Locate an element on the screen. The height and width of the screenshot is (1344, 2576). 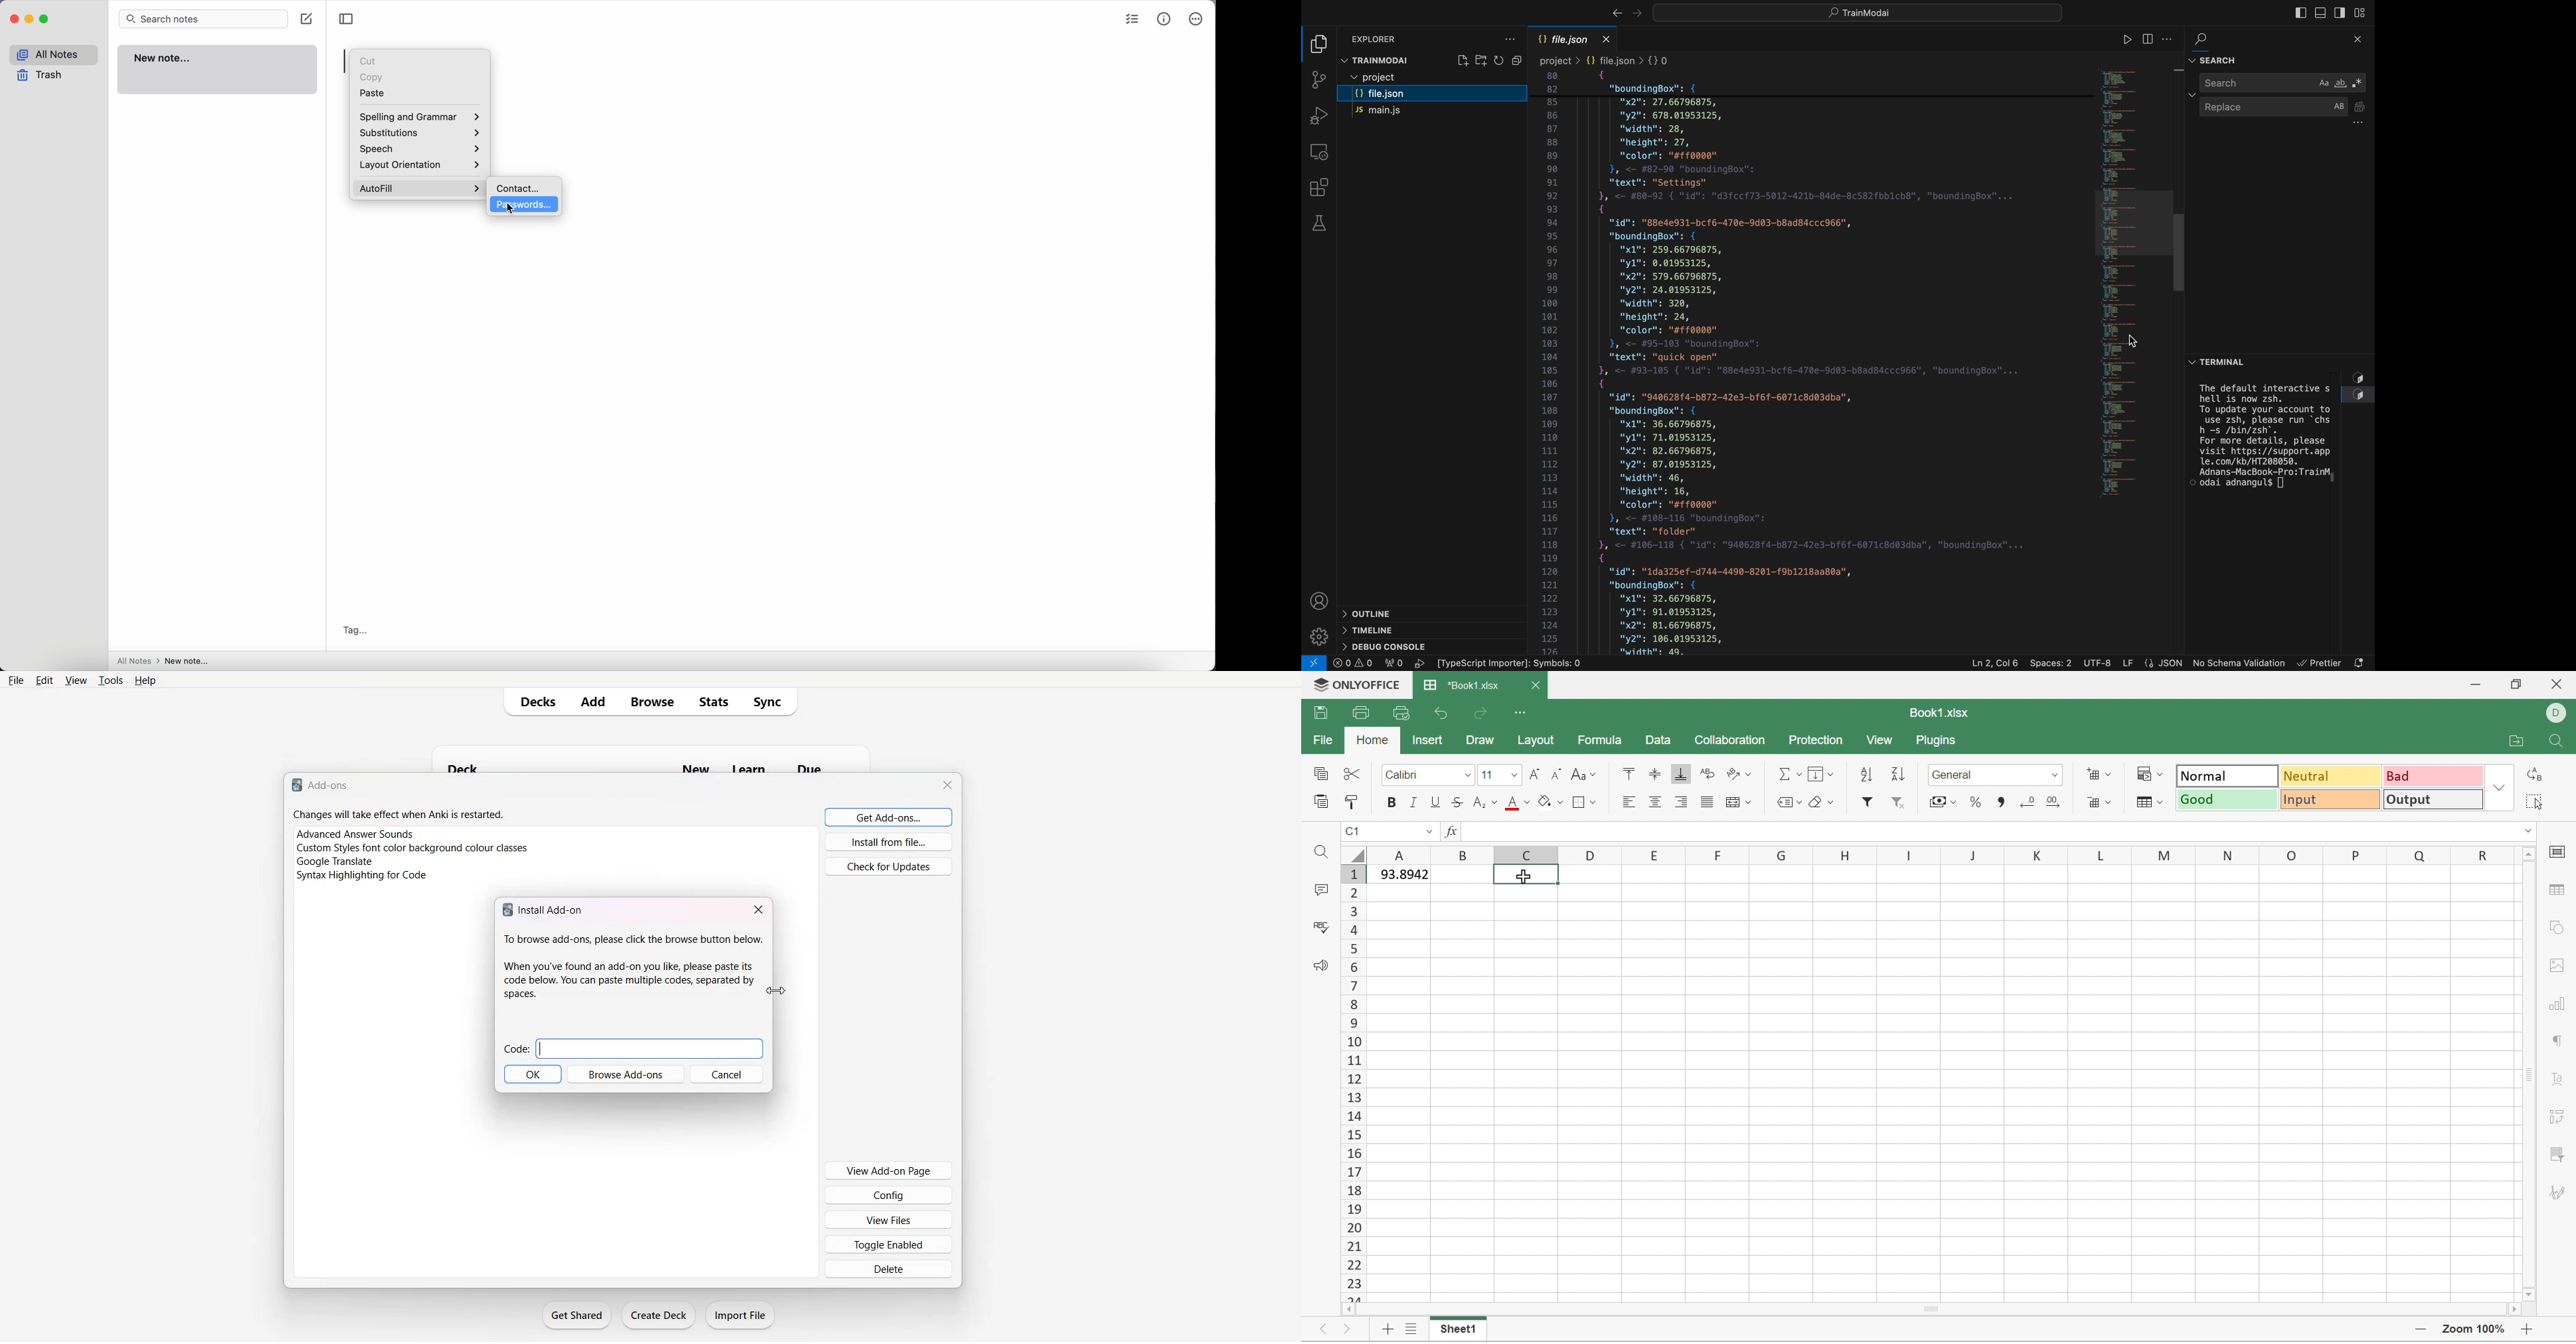
Toggle Enabled is located at coordinates (888, 1244).